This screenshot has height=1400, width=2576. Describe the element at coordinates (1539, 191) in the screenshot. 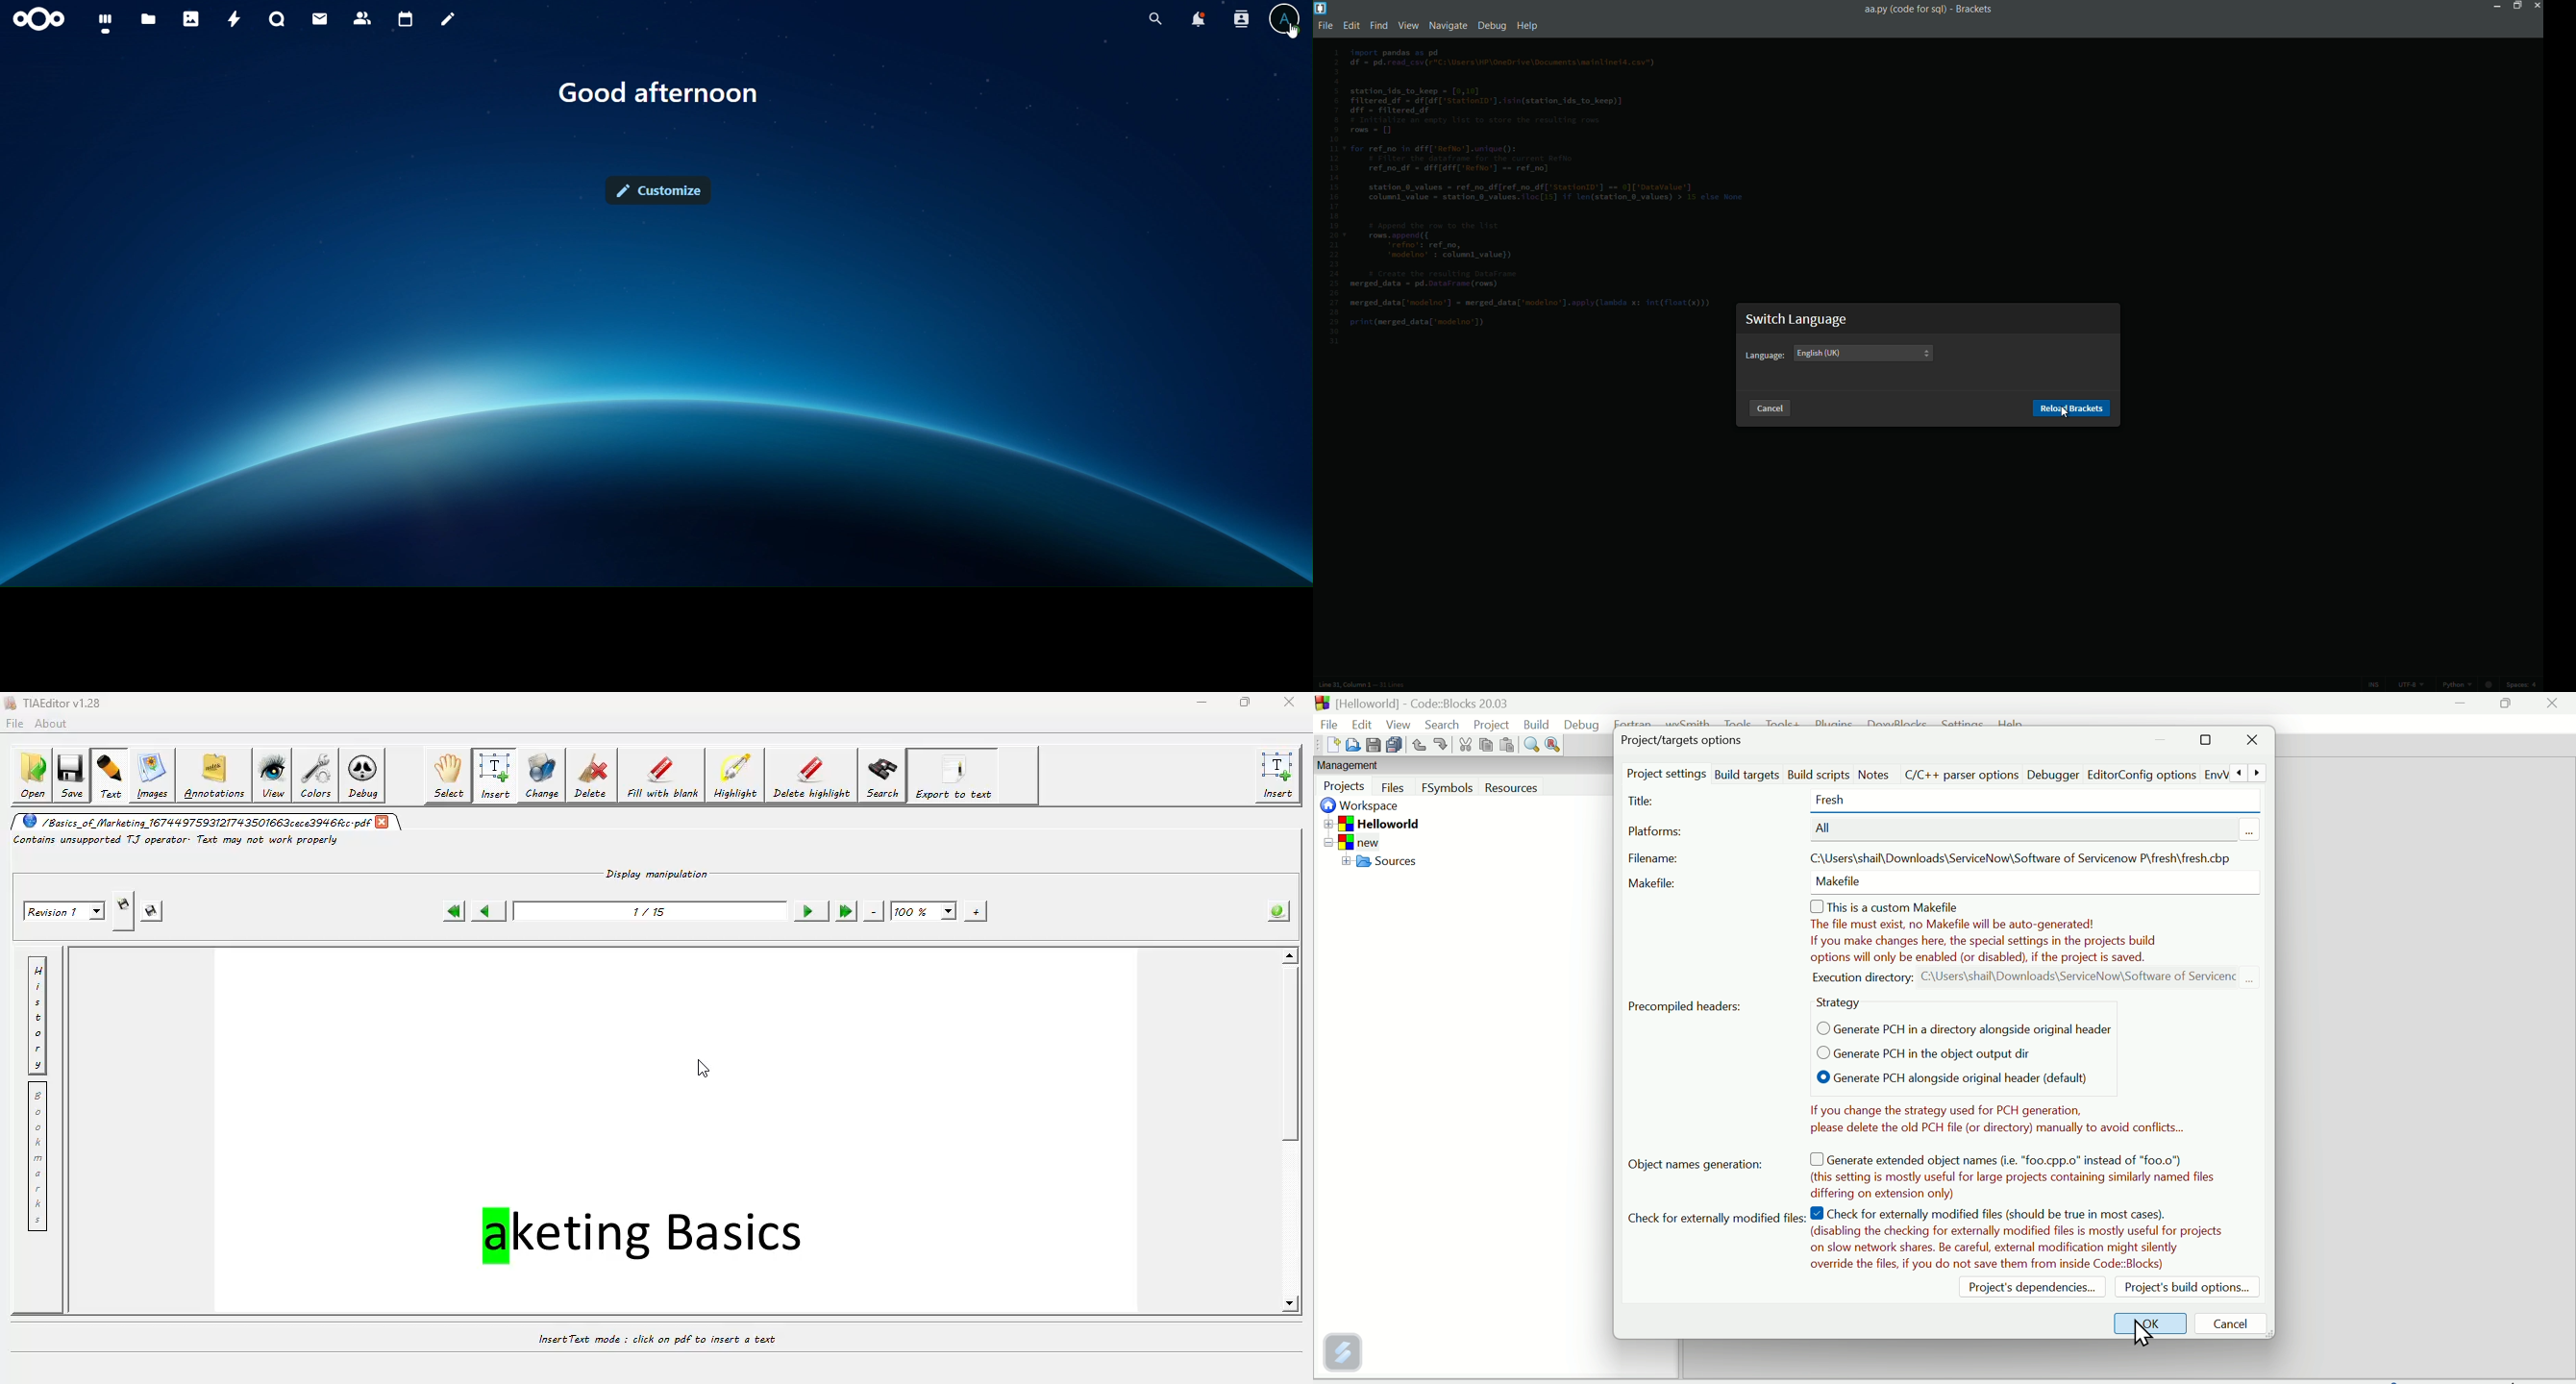

I see `code` at that location.